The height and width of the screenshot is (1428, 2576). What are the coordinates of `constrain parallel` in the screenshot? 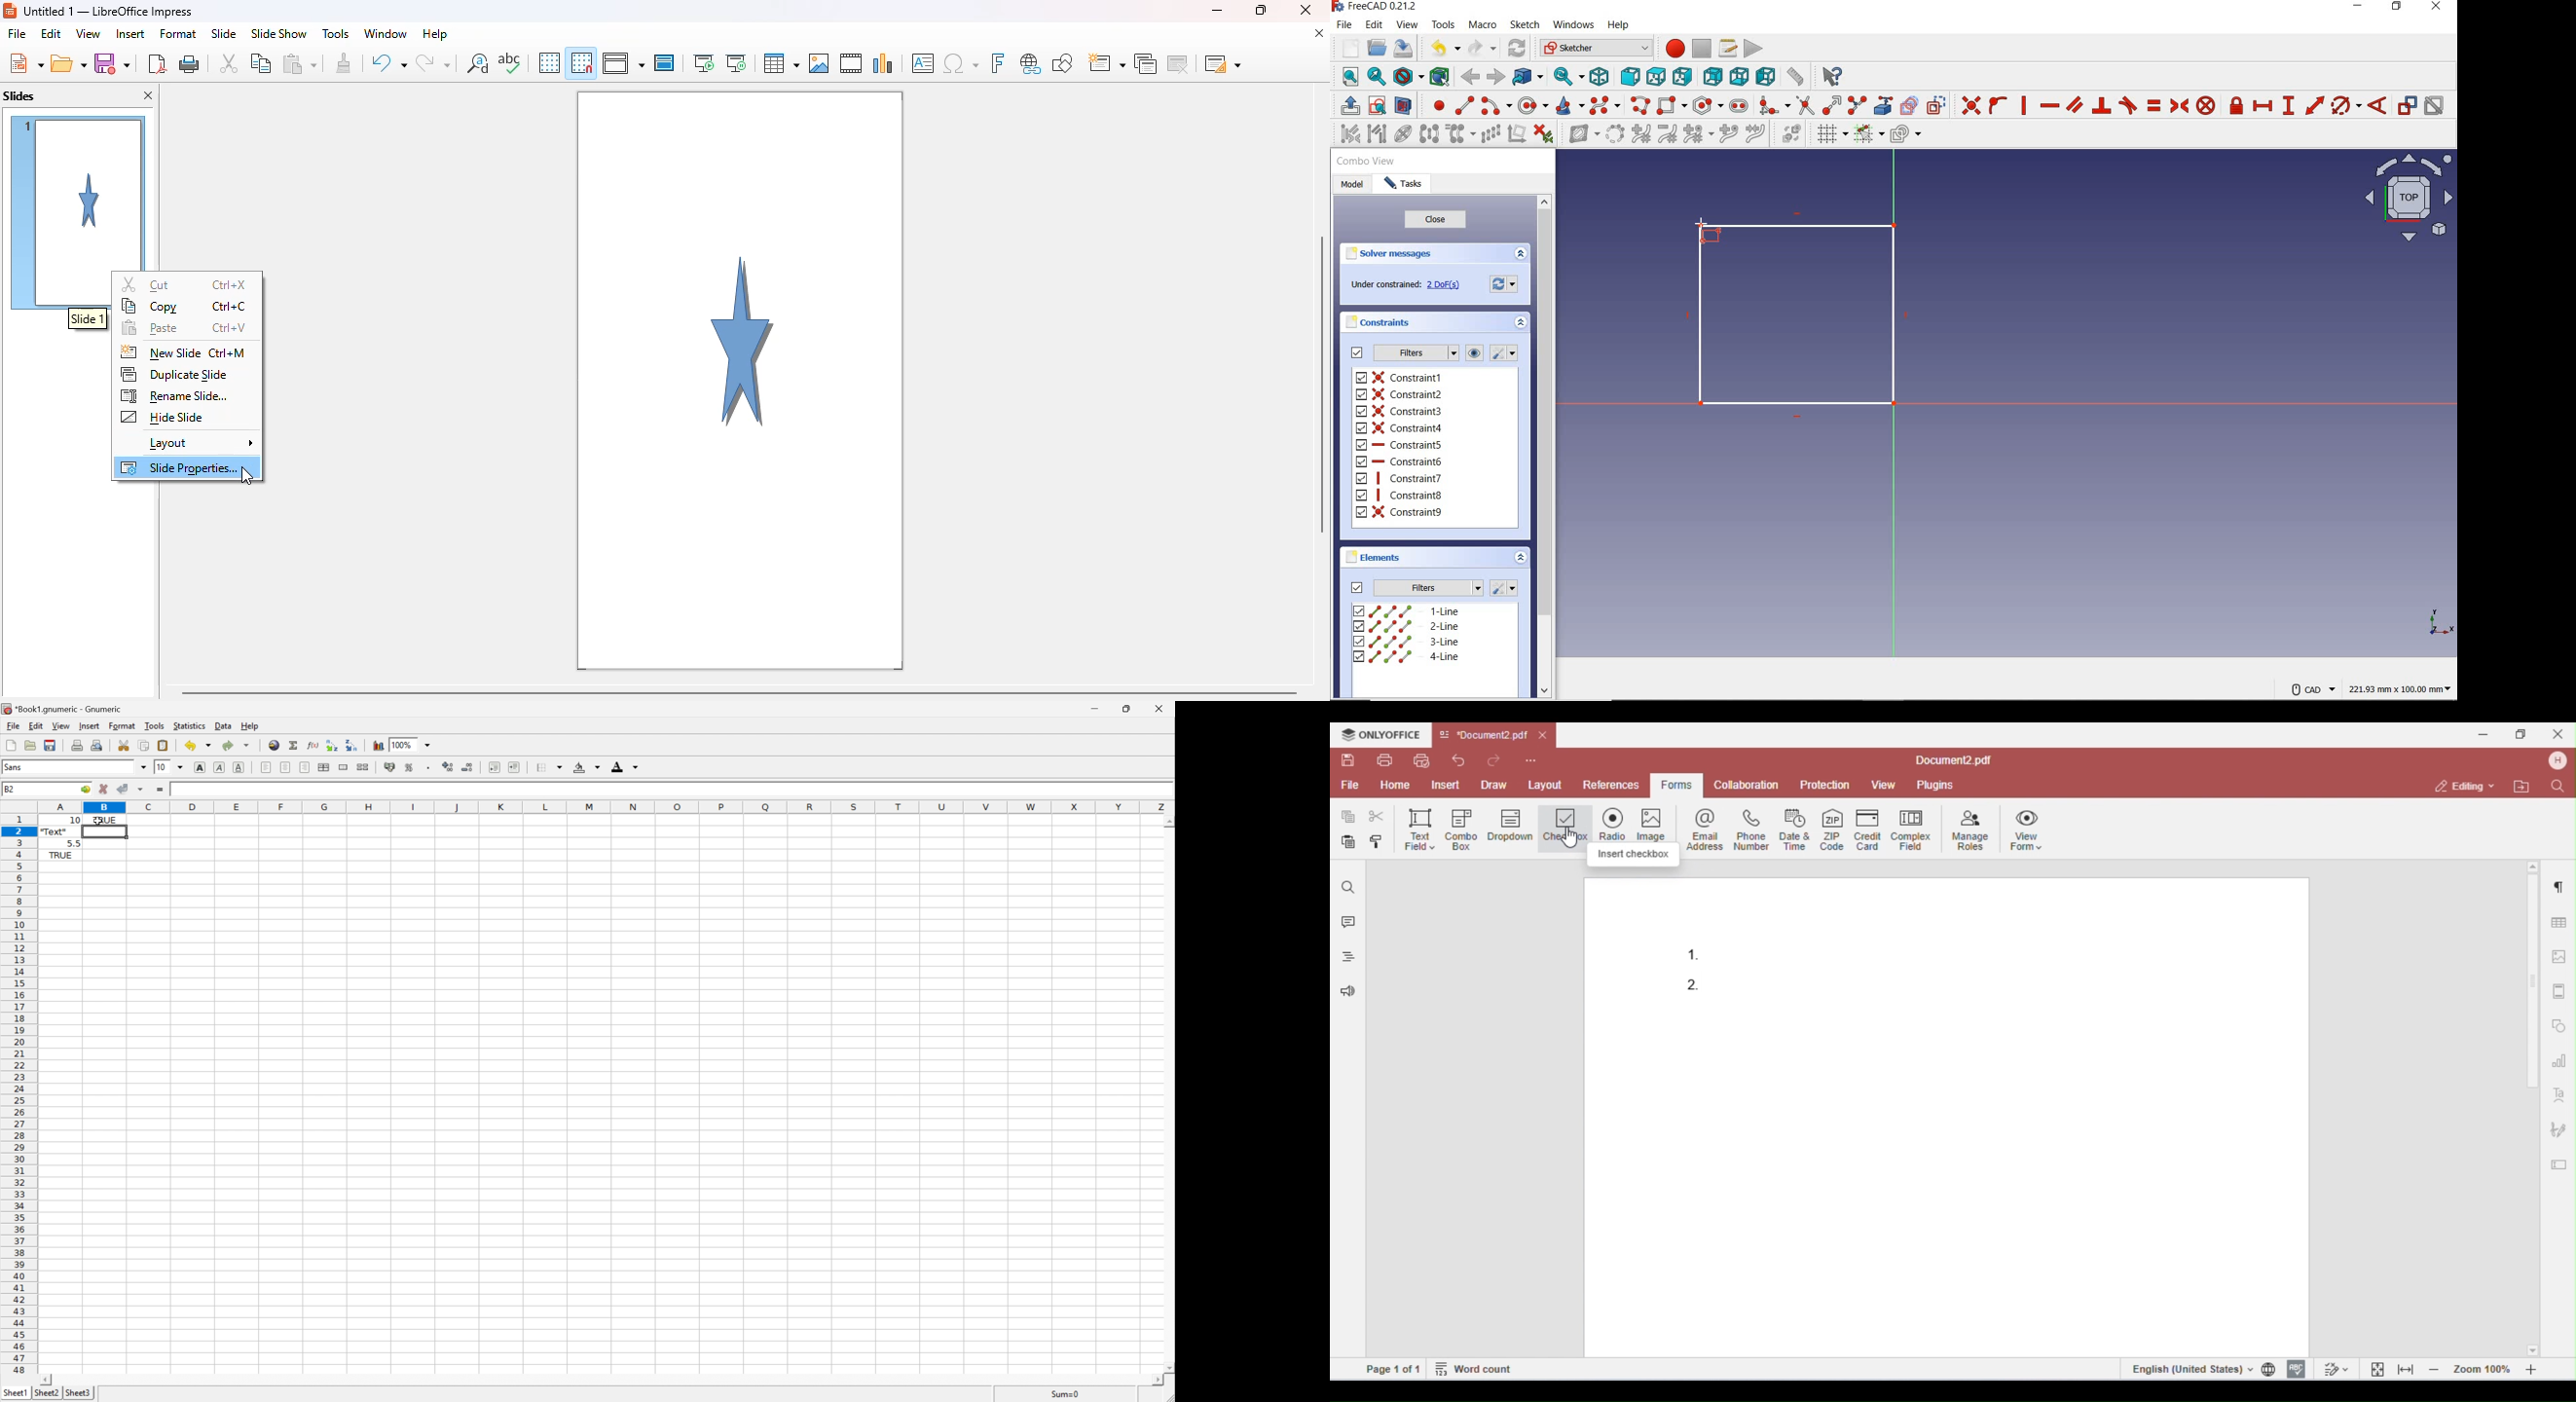 It's located at (2074, 105).